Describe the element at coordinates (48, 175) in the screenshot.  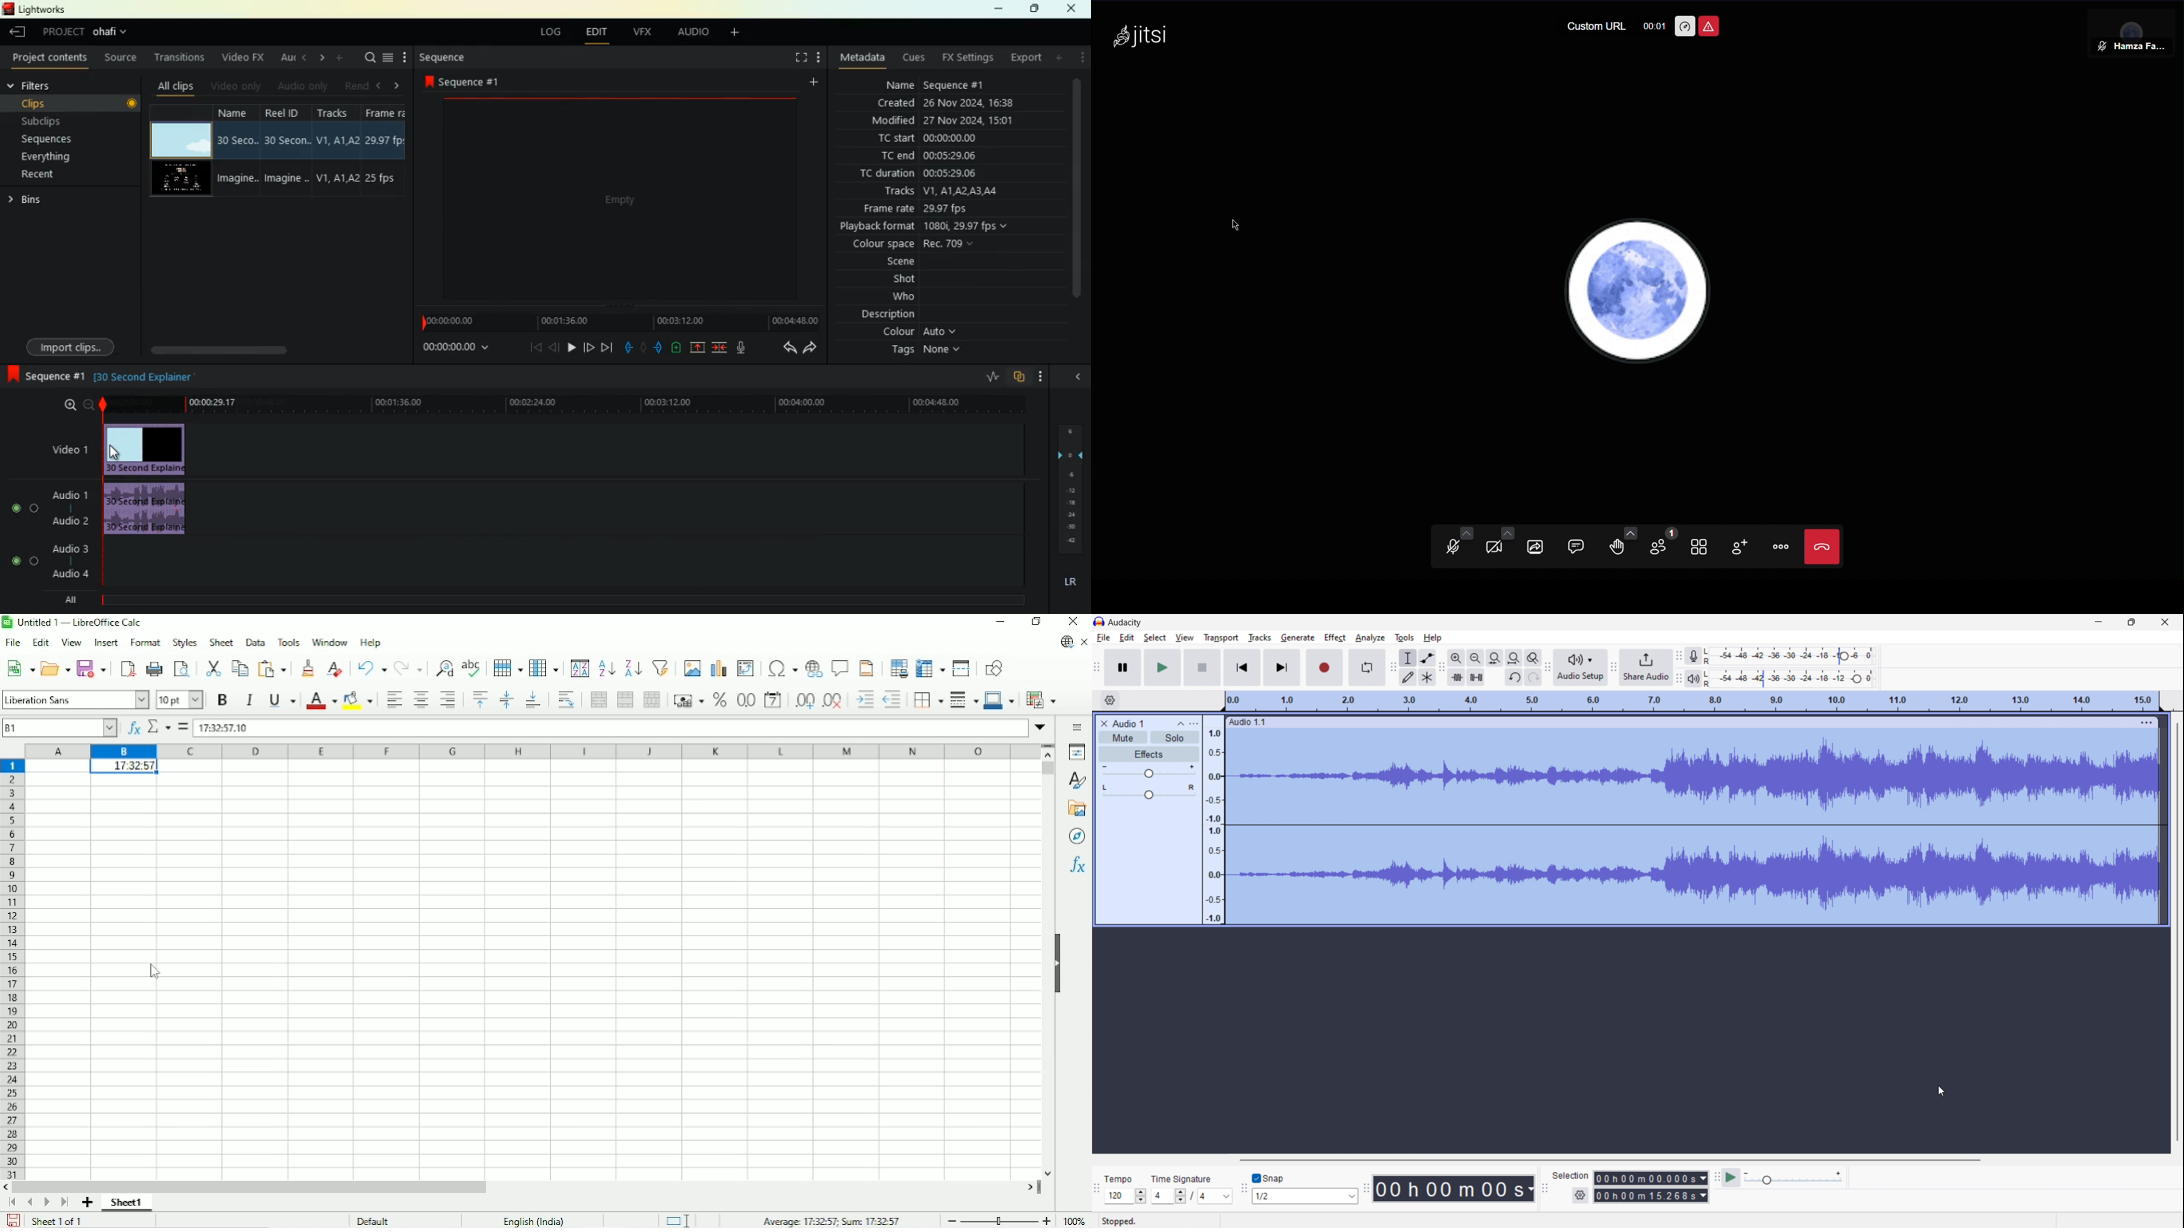
I see `recent` at that location.